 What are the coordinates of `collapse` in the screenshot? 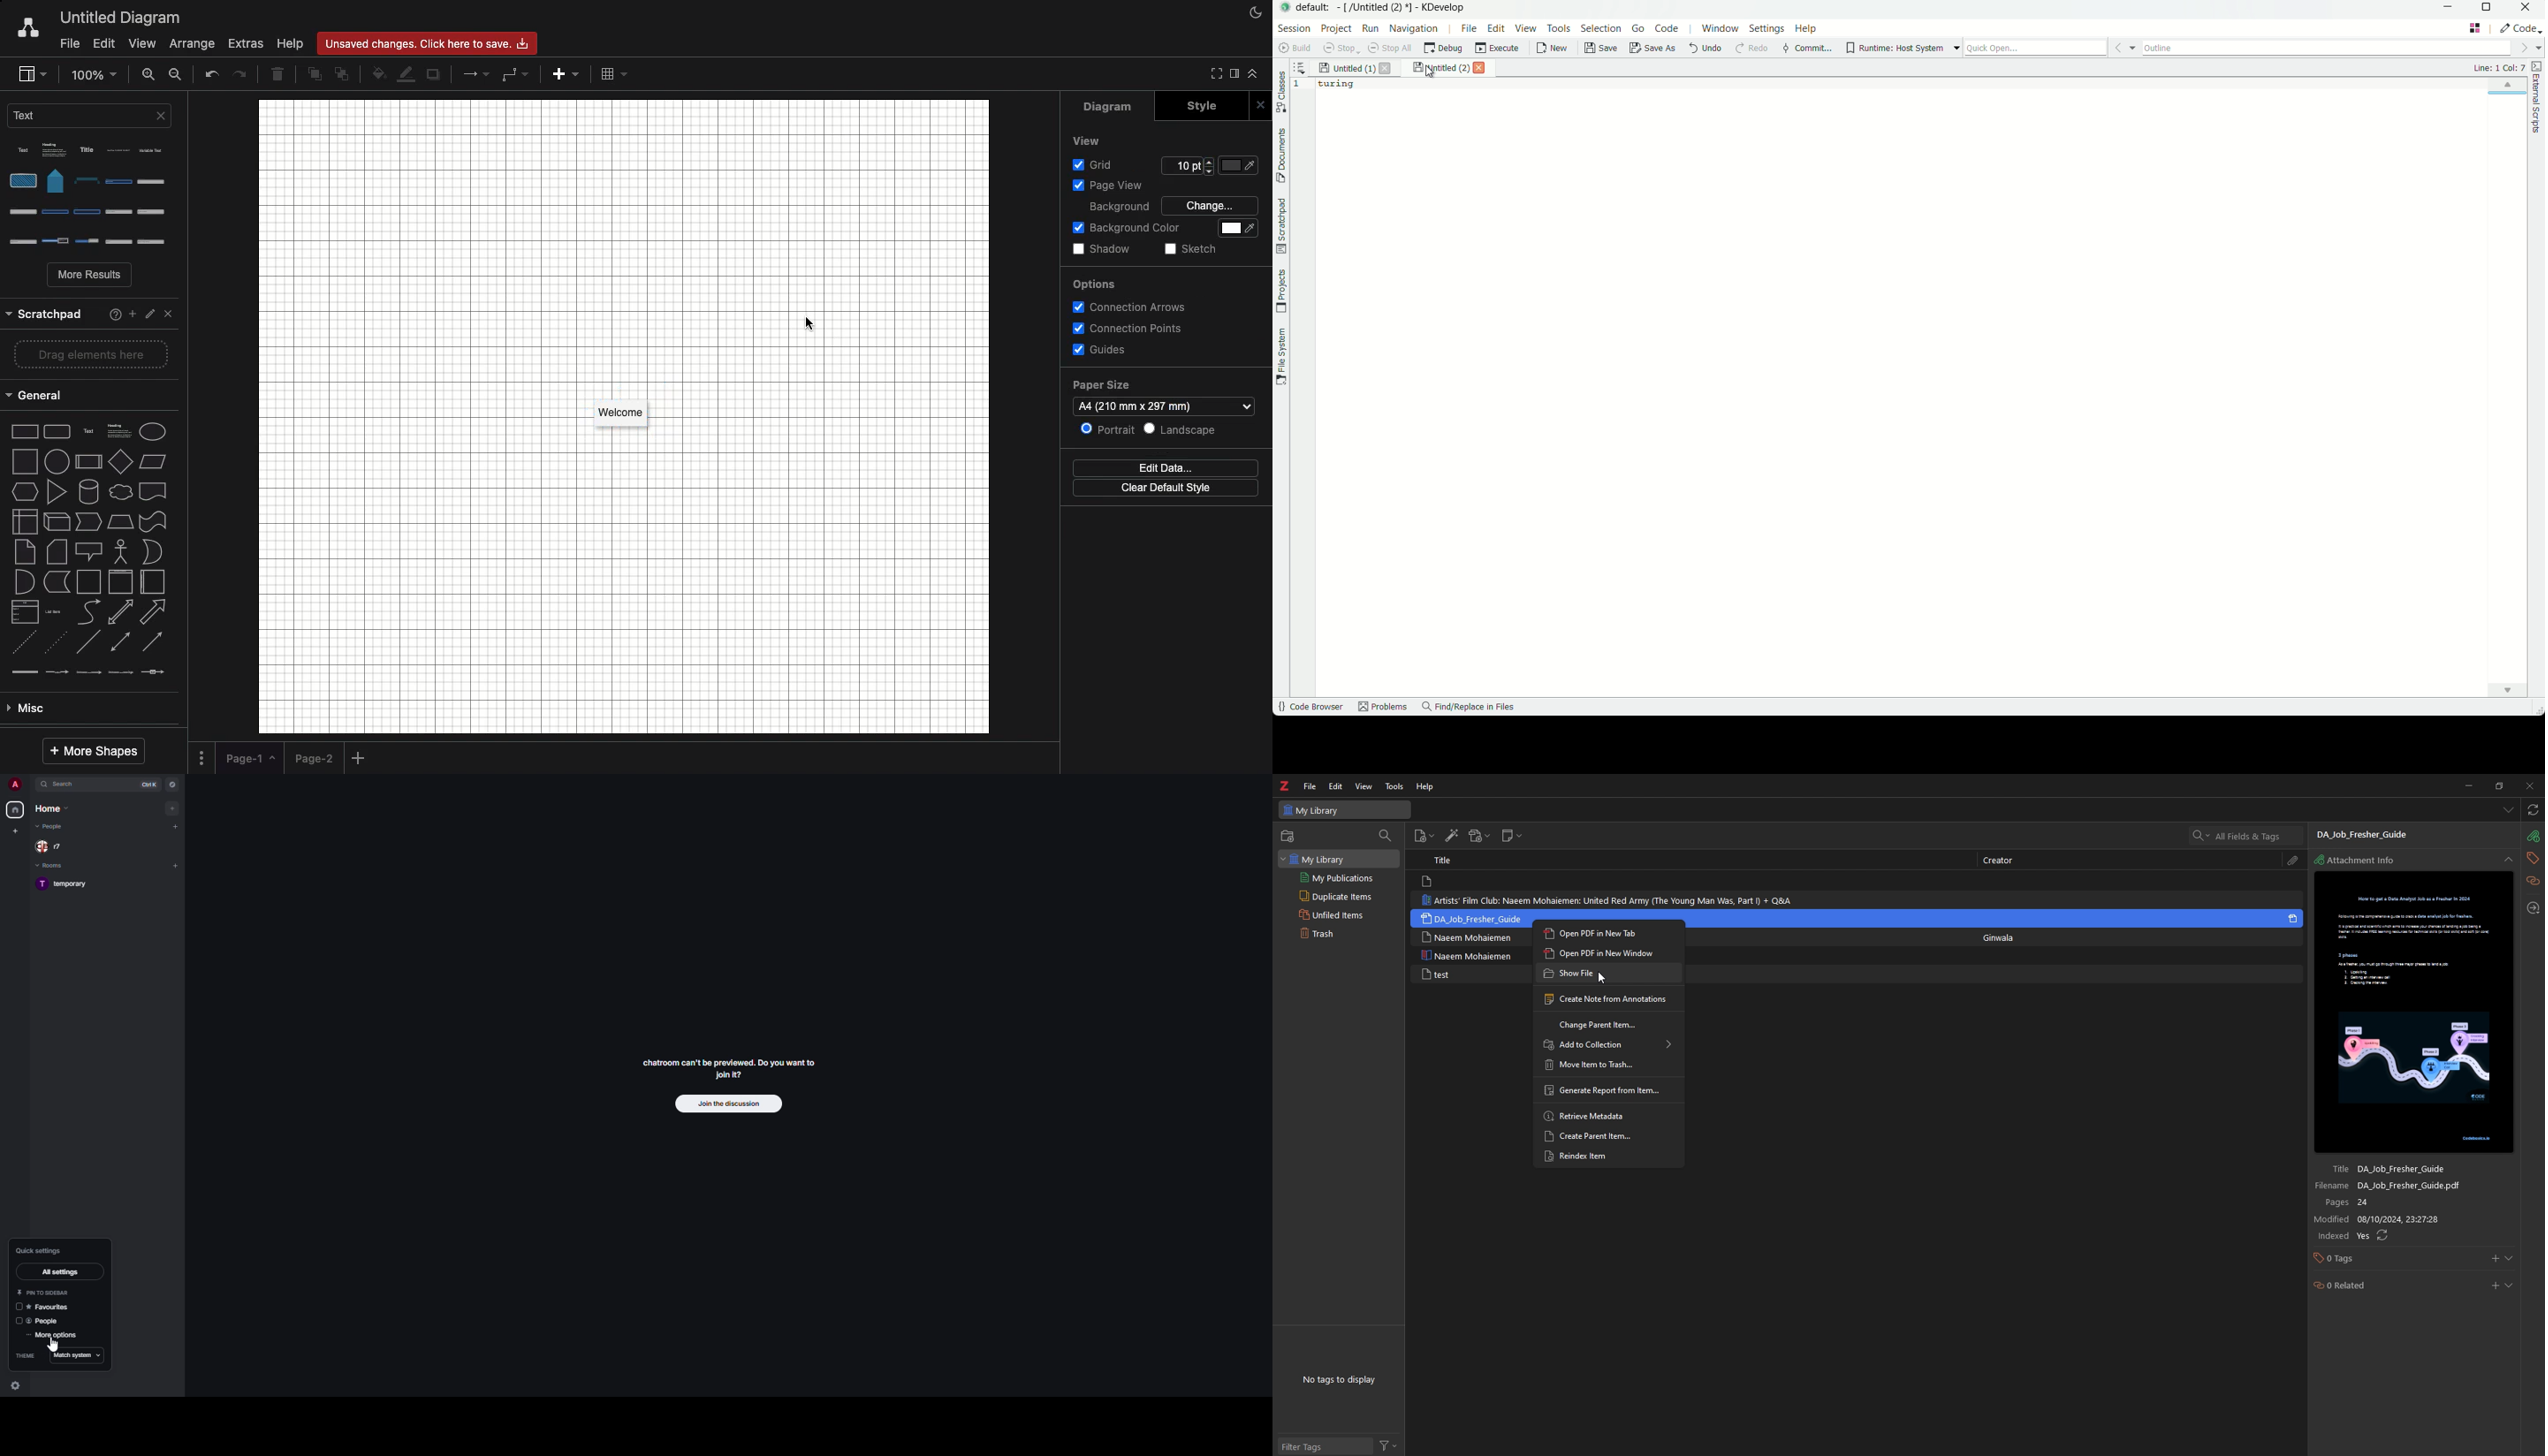 It's located at (2508, 861).